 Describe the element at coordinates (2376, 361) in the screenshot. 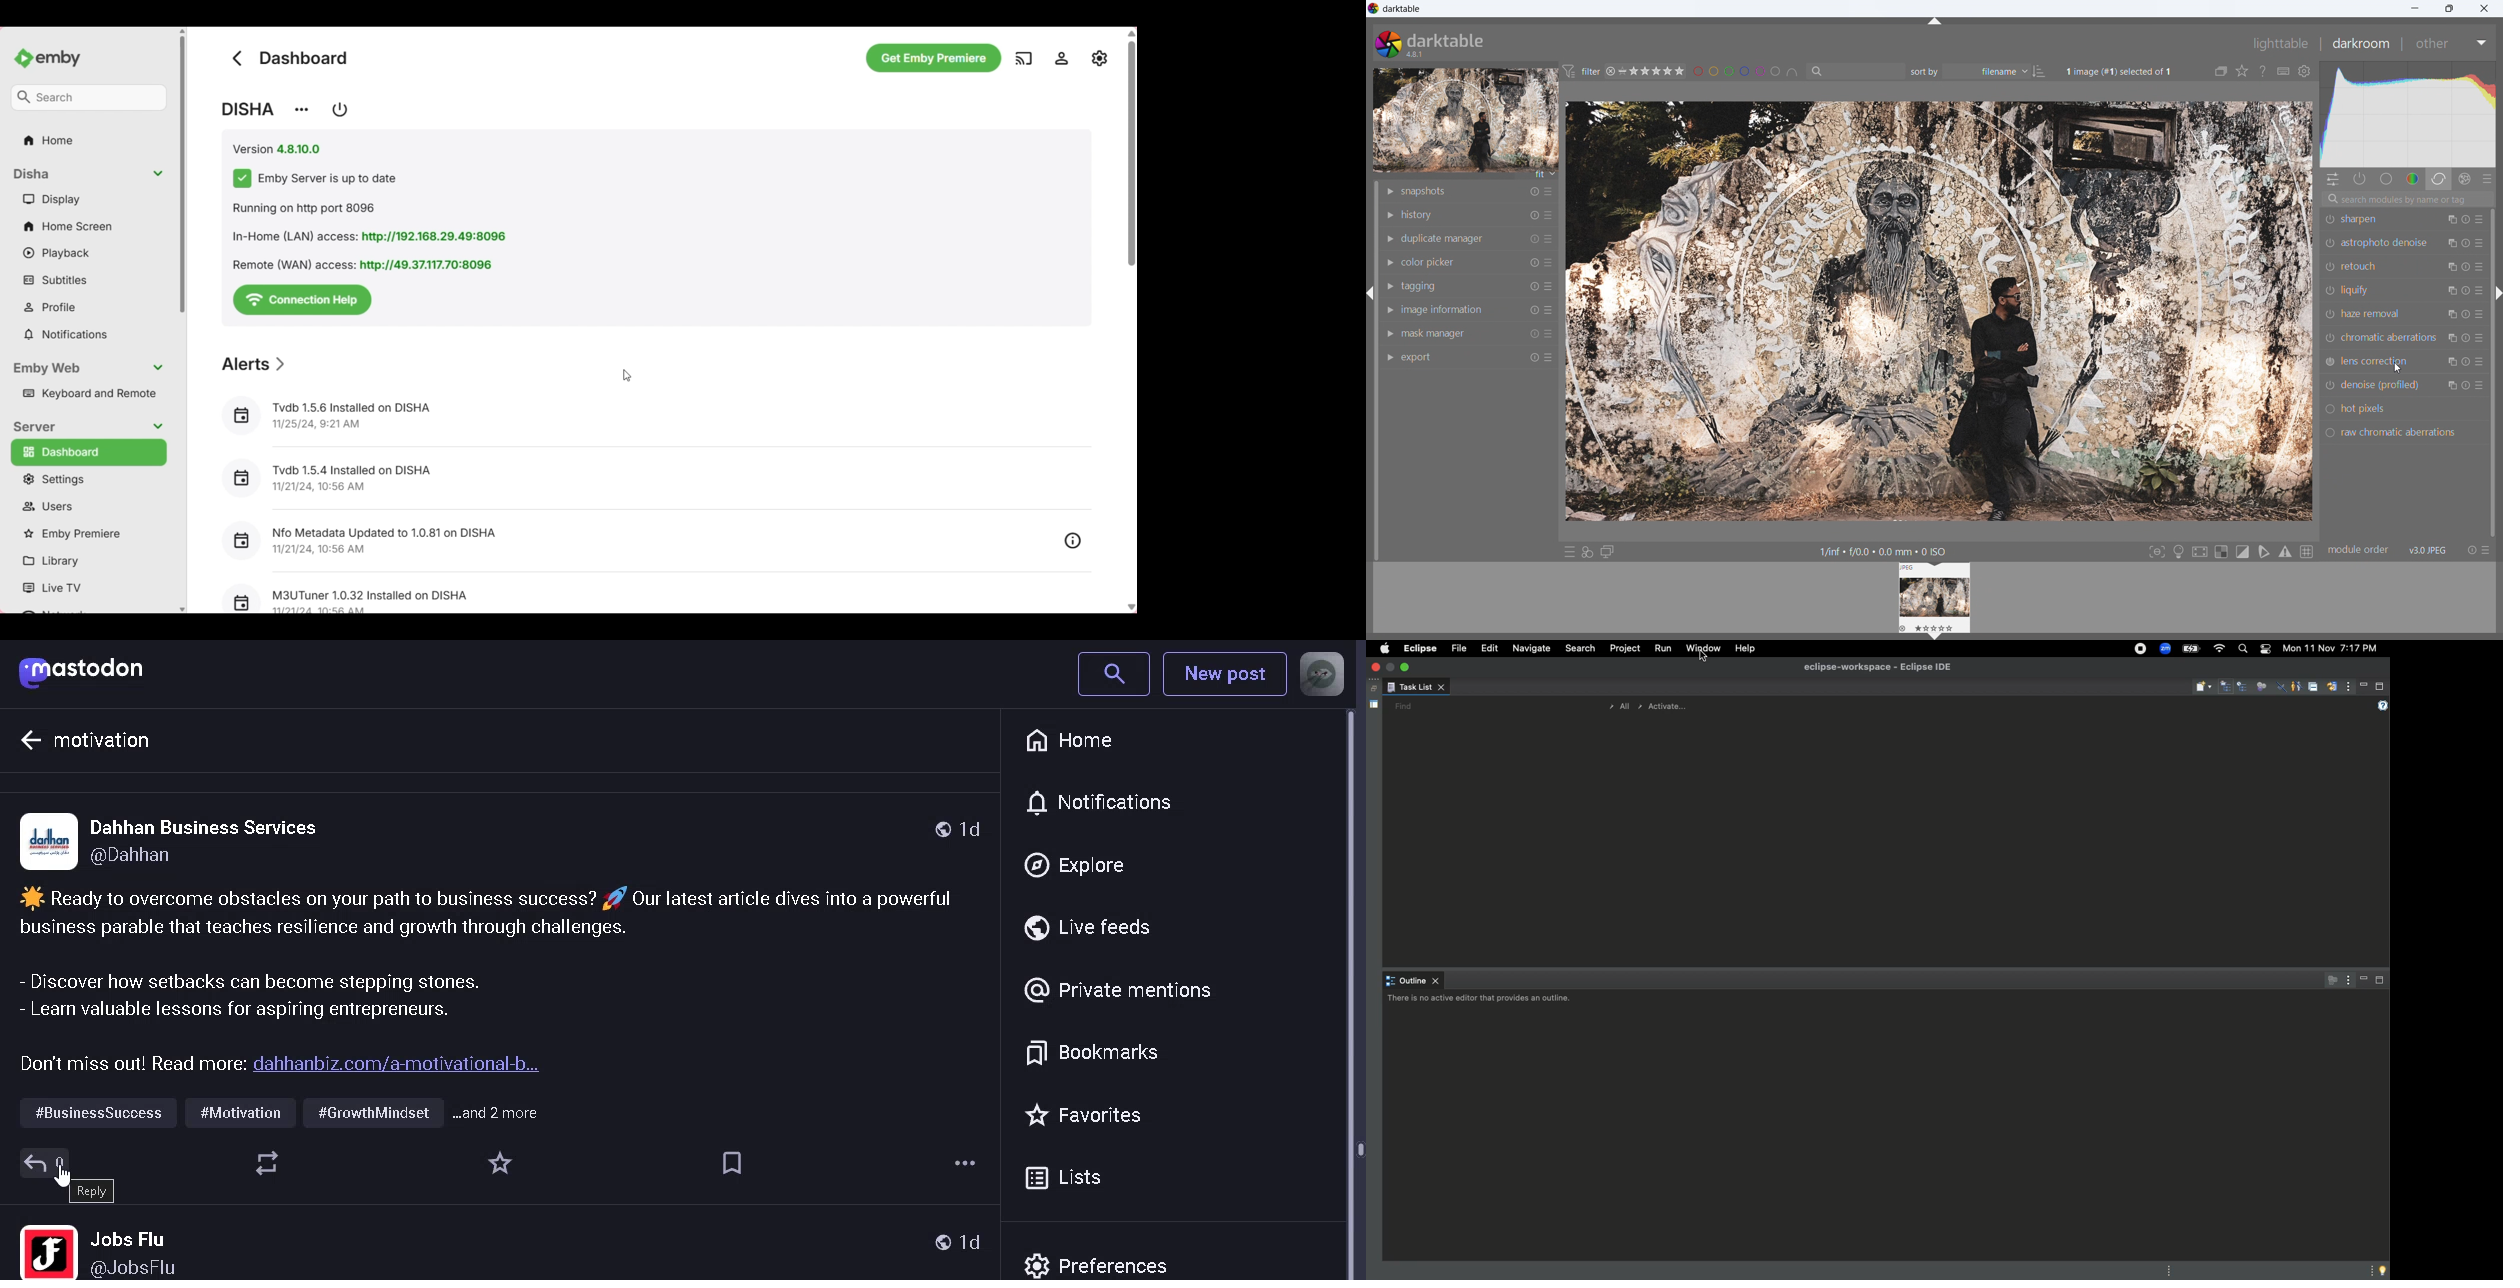

I see `lens correction` at that location.